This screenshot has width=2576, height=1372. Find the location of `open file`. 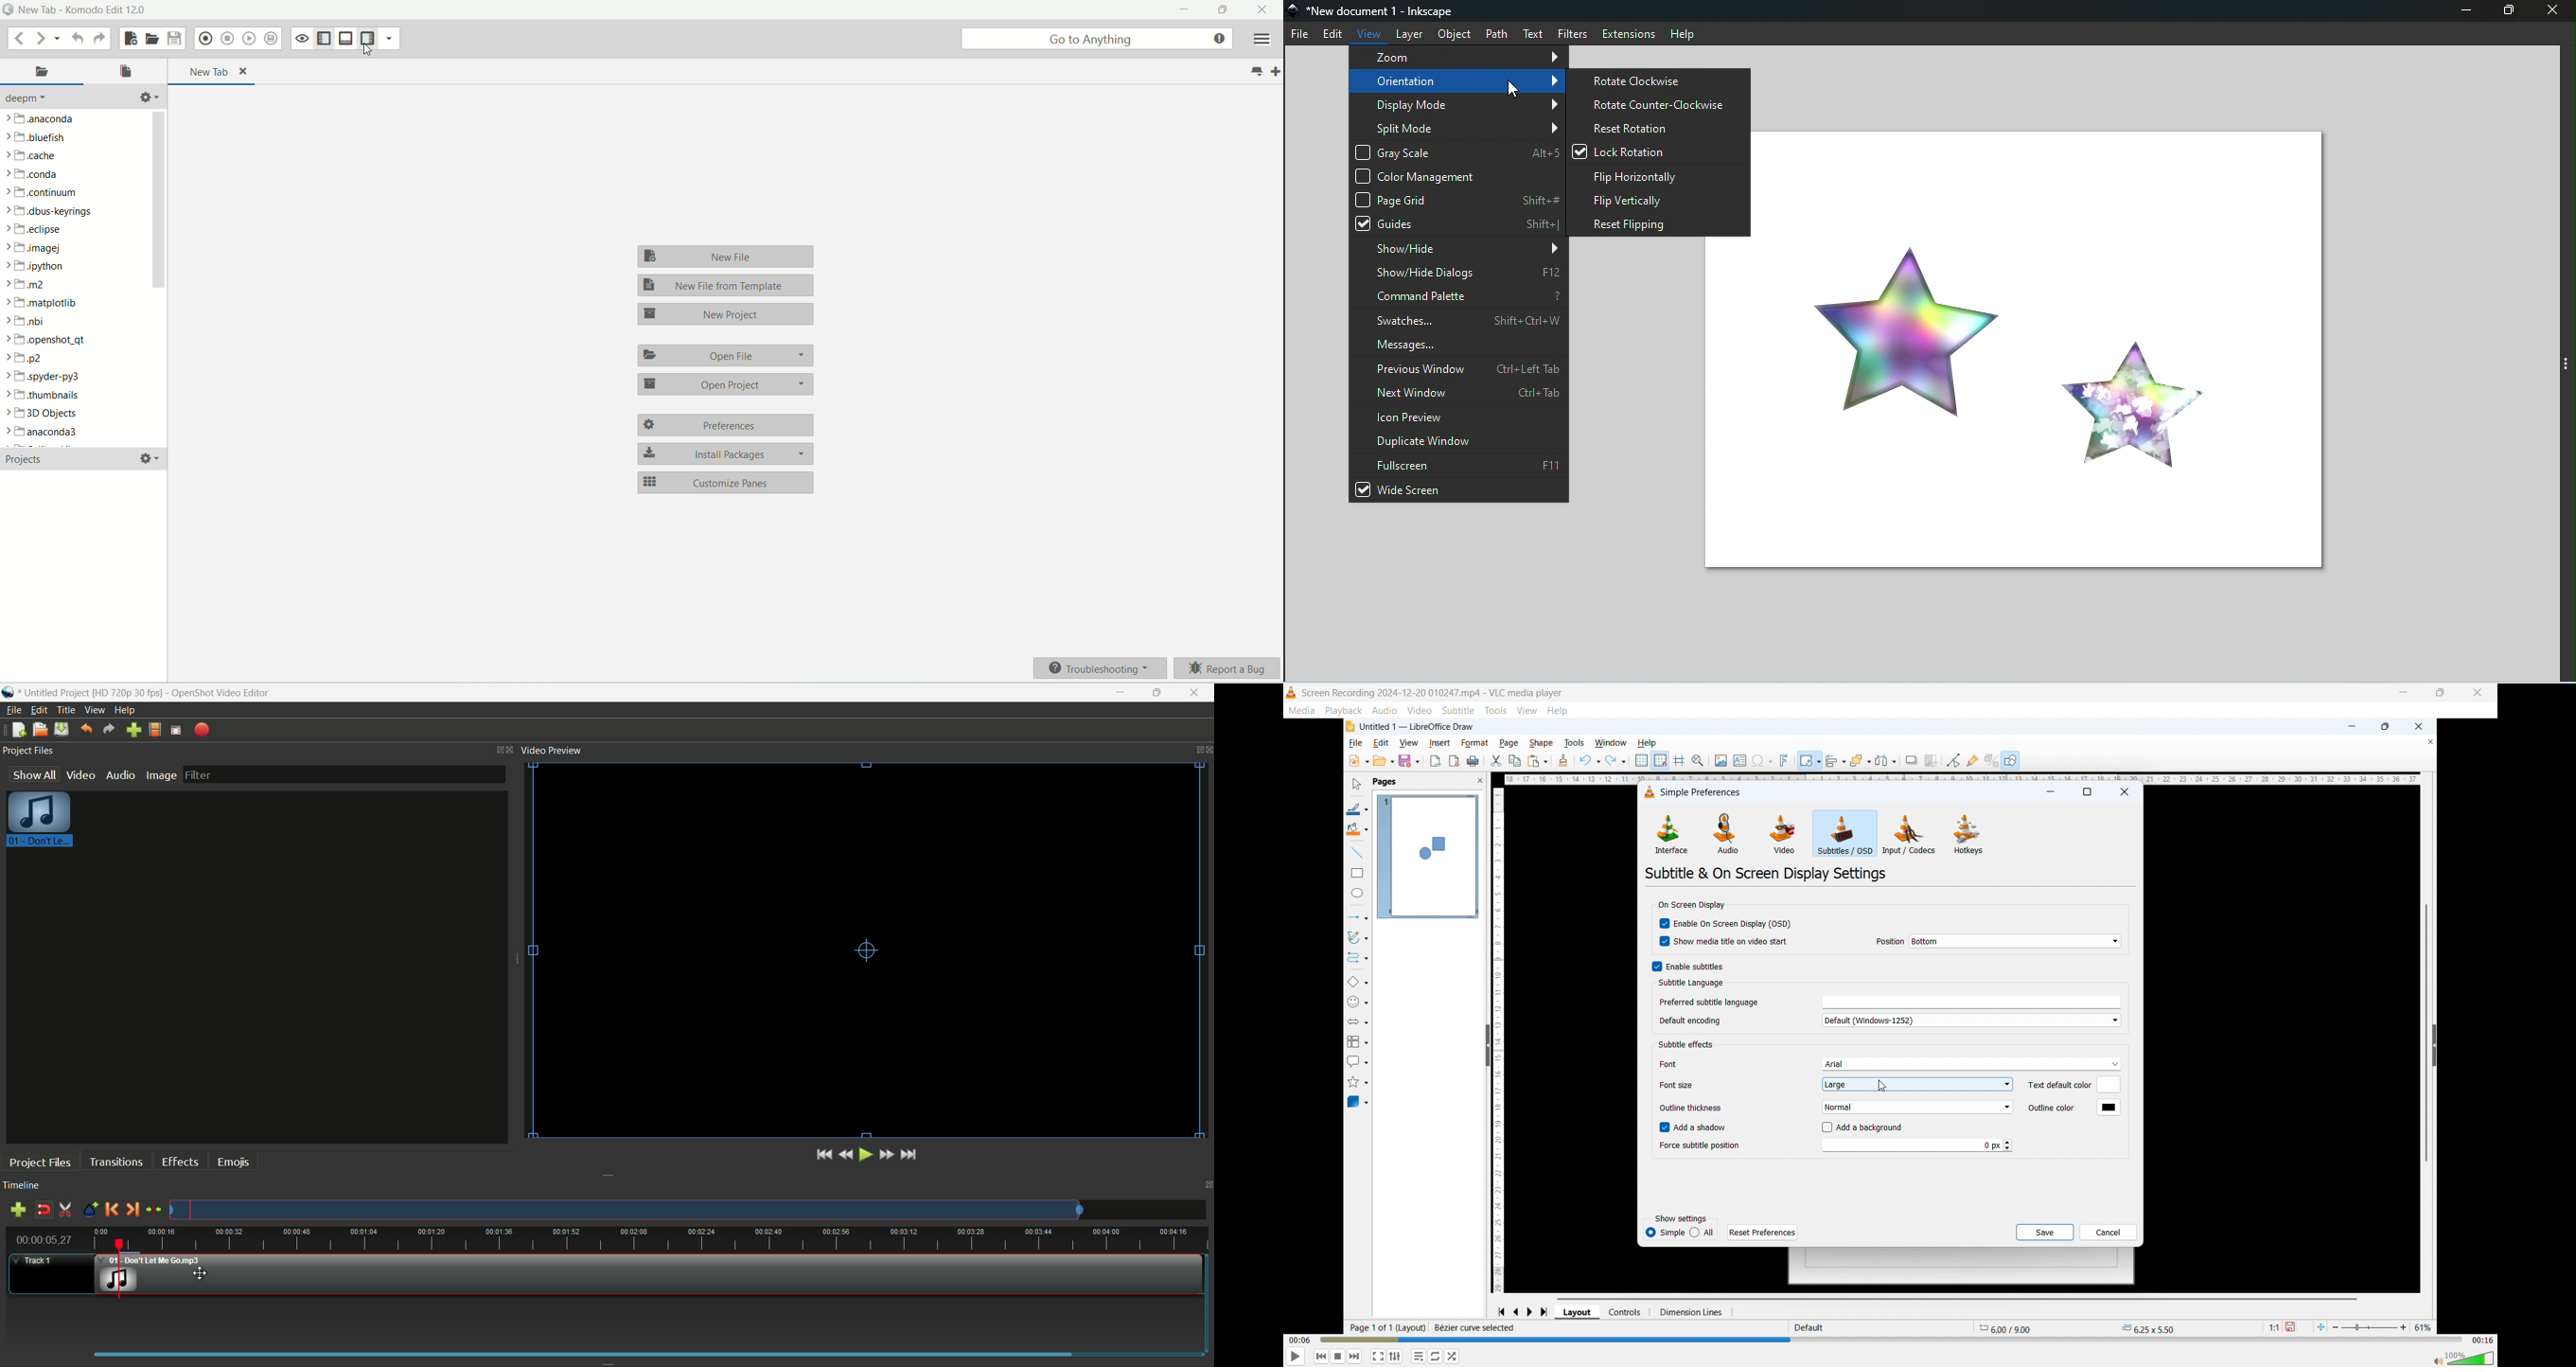

open file is located at coordinates (40, 730).